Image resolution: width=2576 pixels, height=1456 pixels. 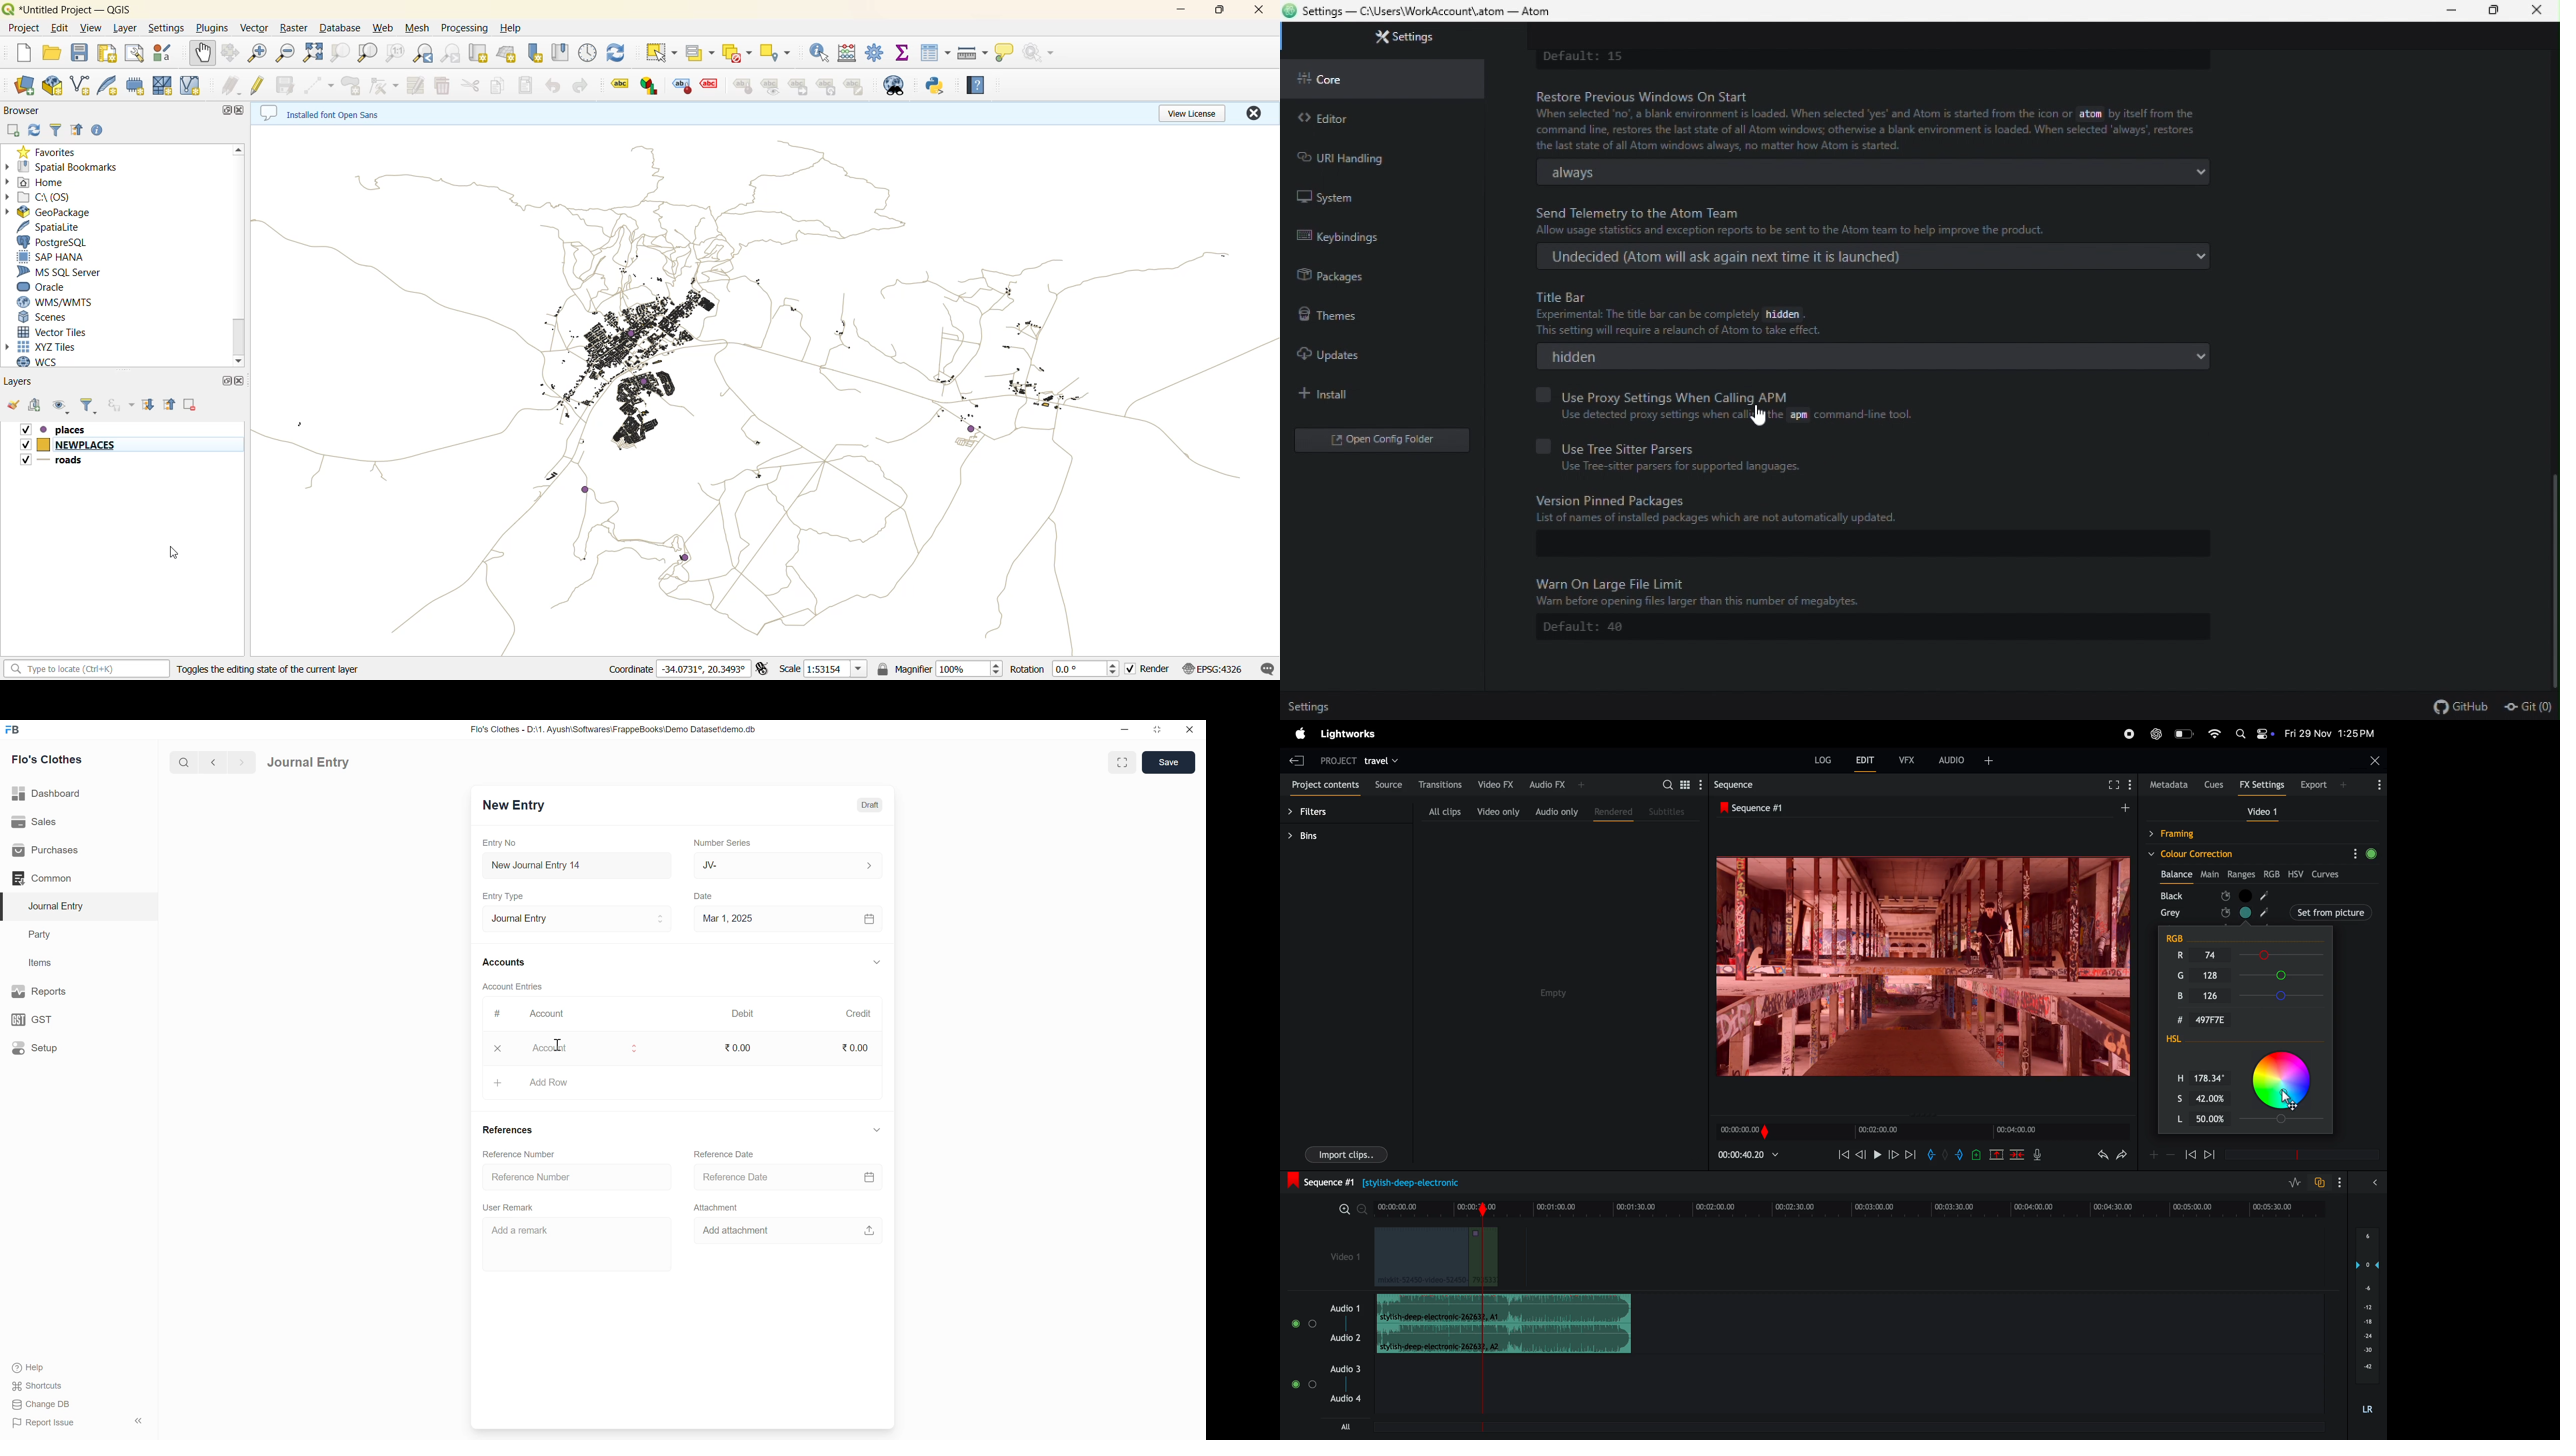 I want to click on url handling, so click(x=1372, y=153).